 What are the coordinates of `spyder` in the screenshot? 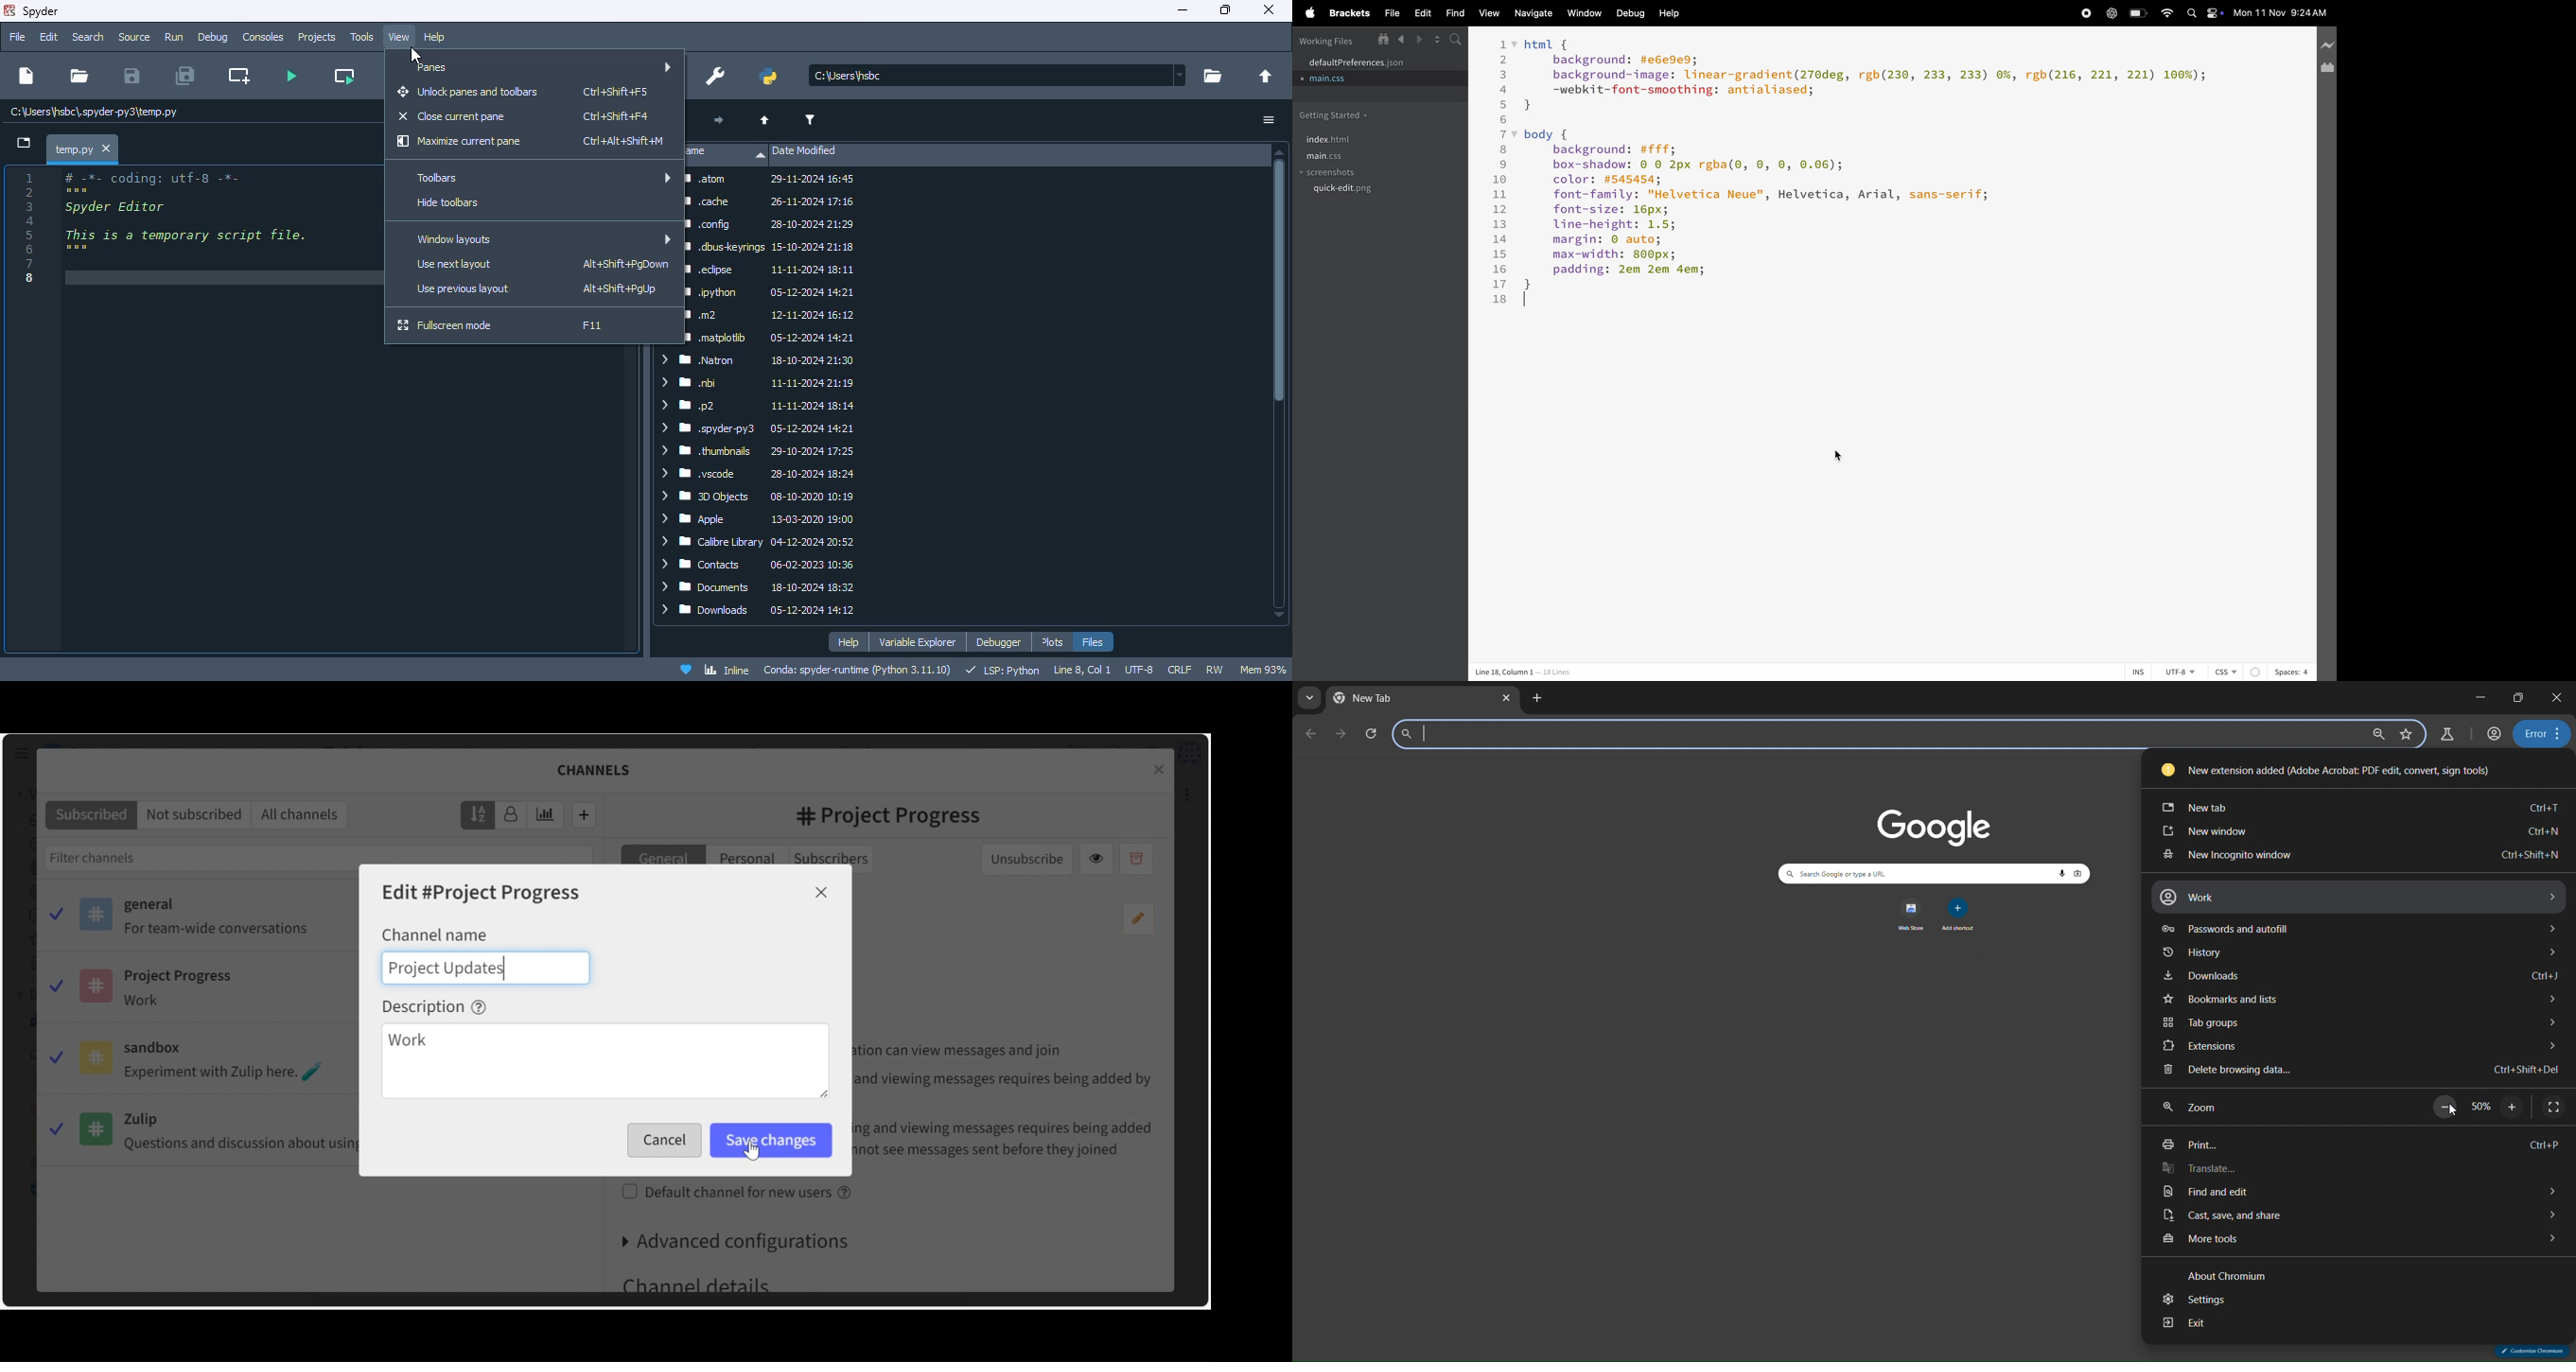 It's located at (41, 11).